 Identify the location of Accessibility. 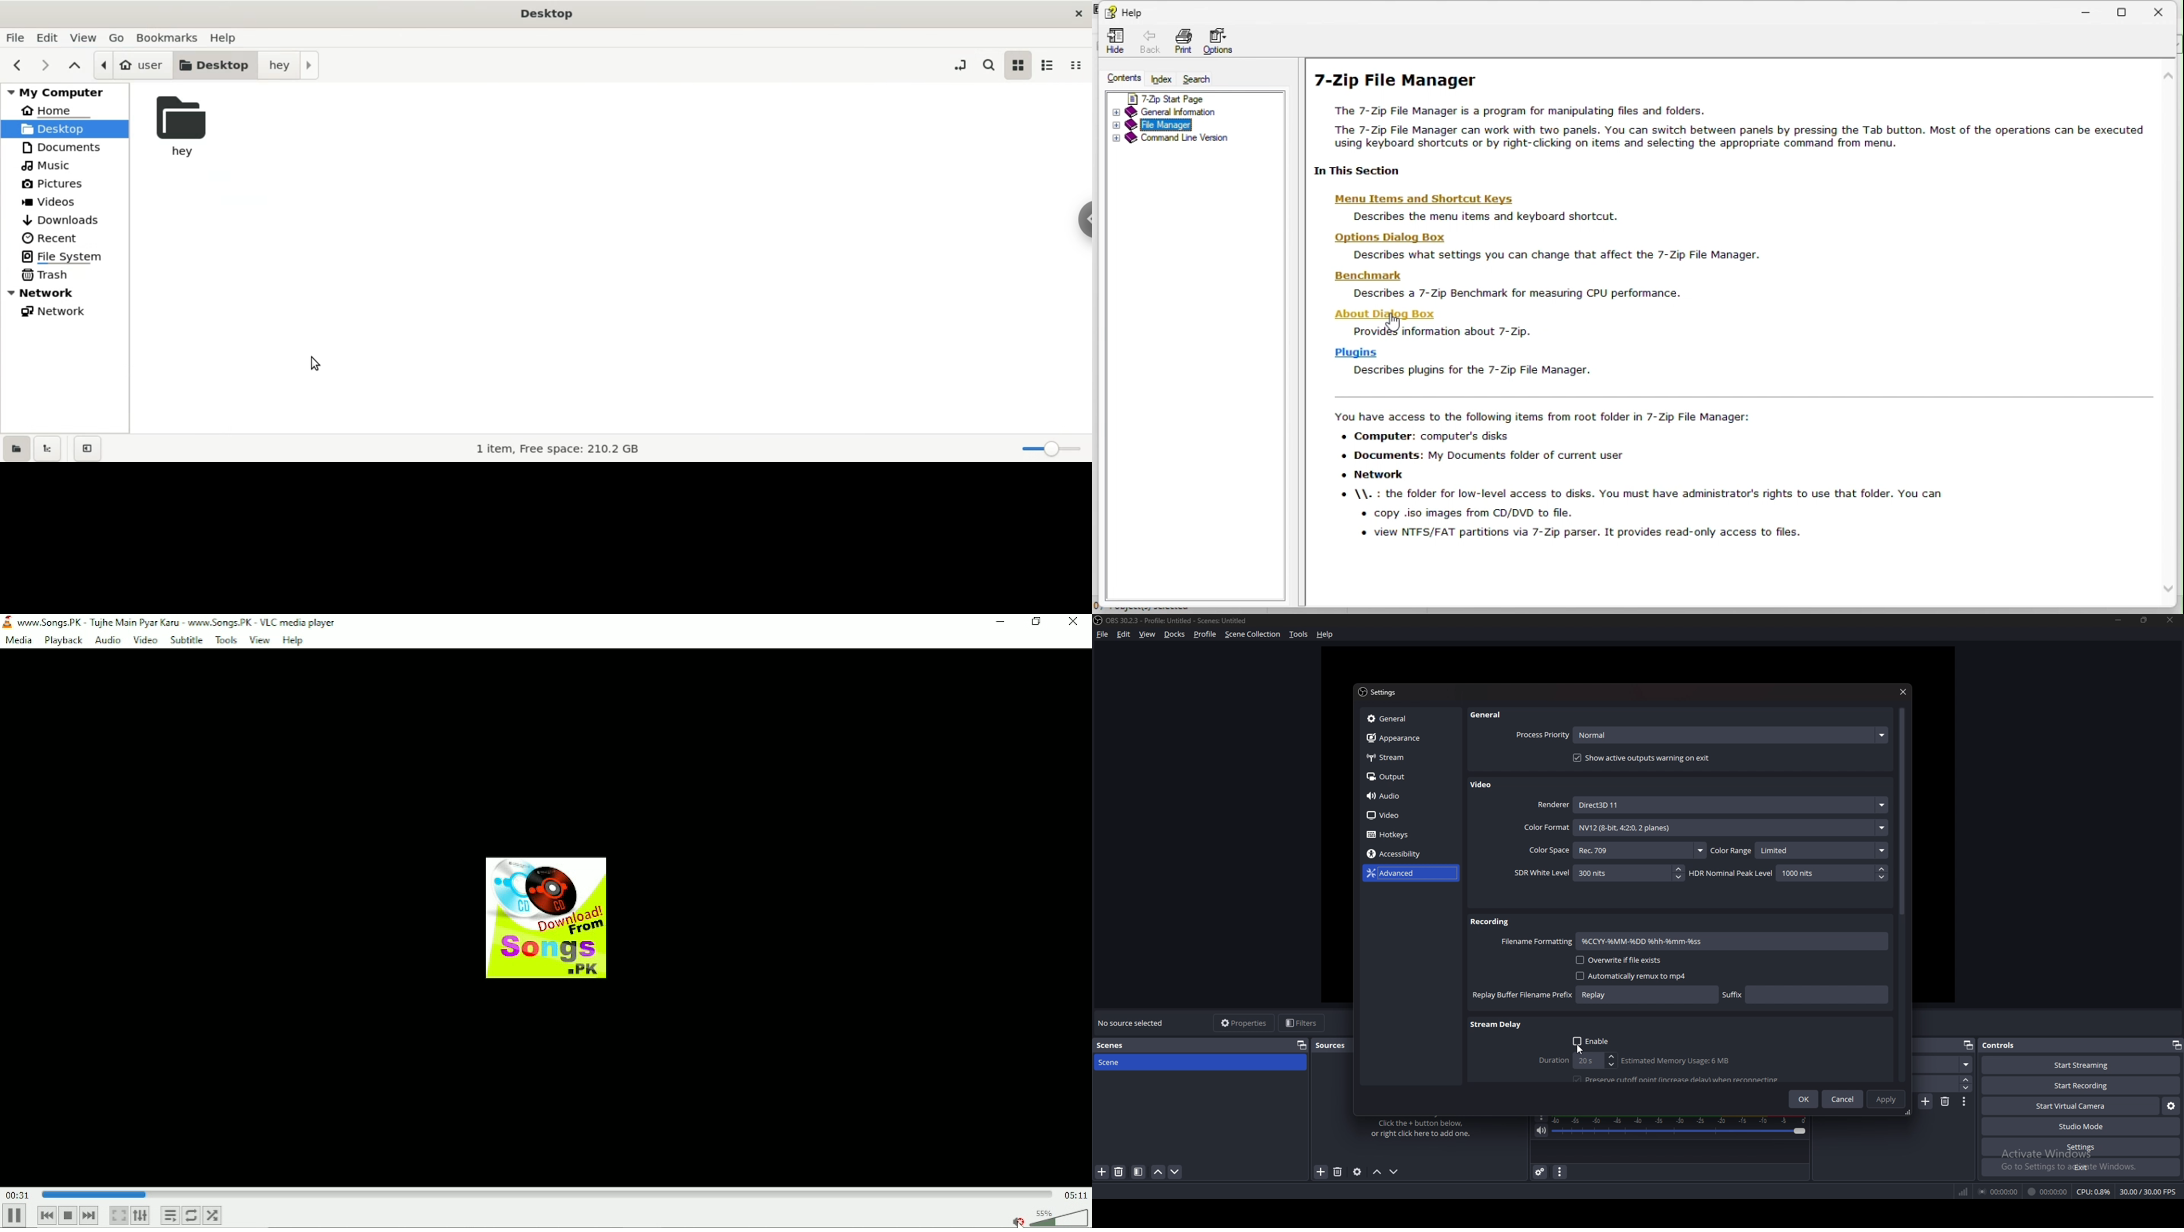
(1400, 855).